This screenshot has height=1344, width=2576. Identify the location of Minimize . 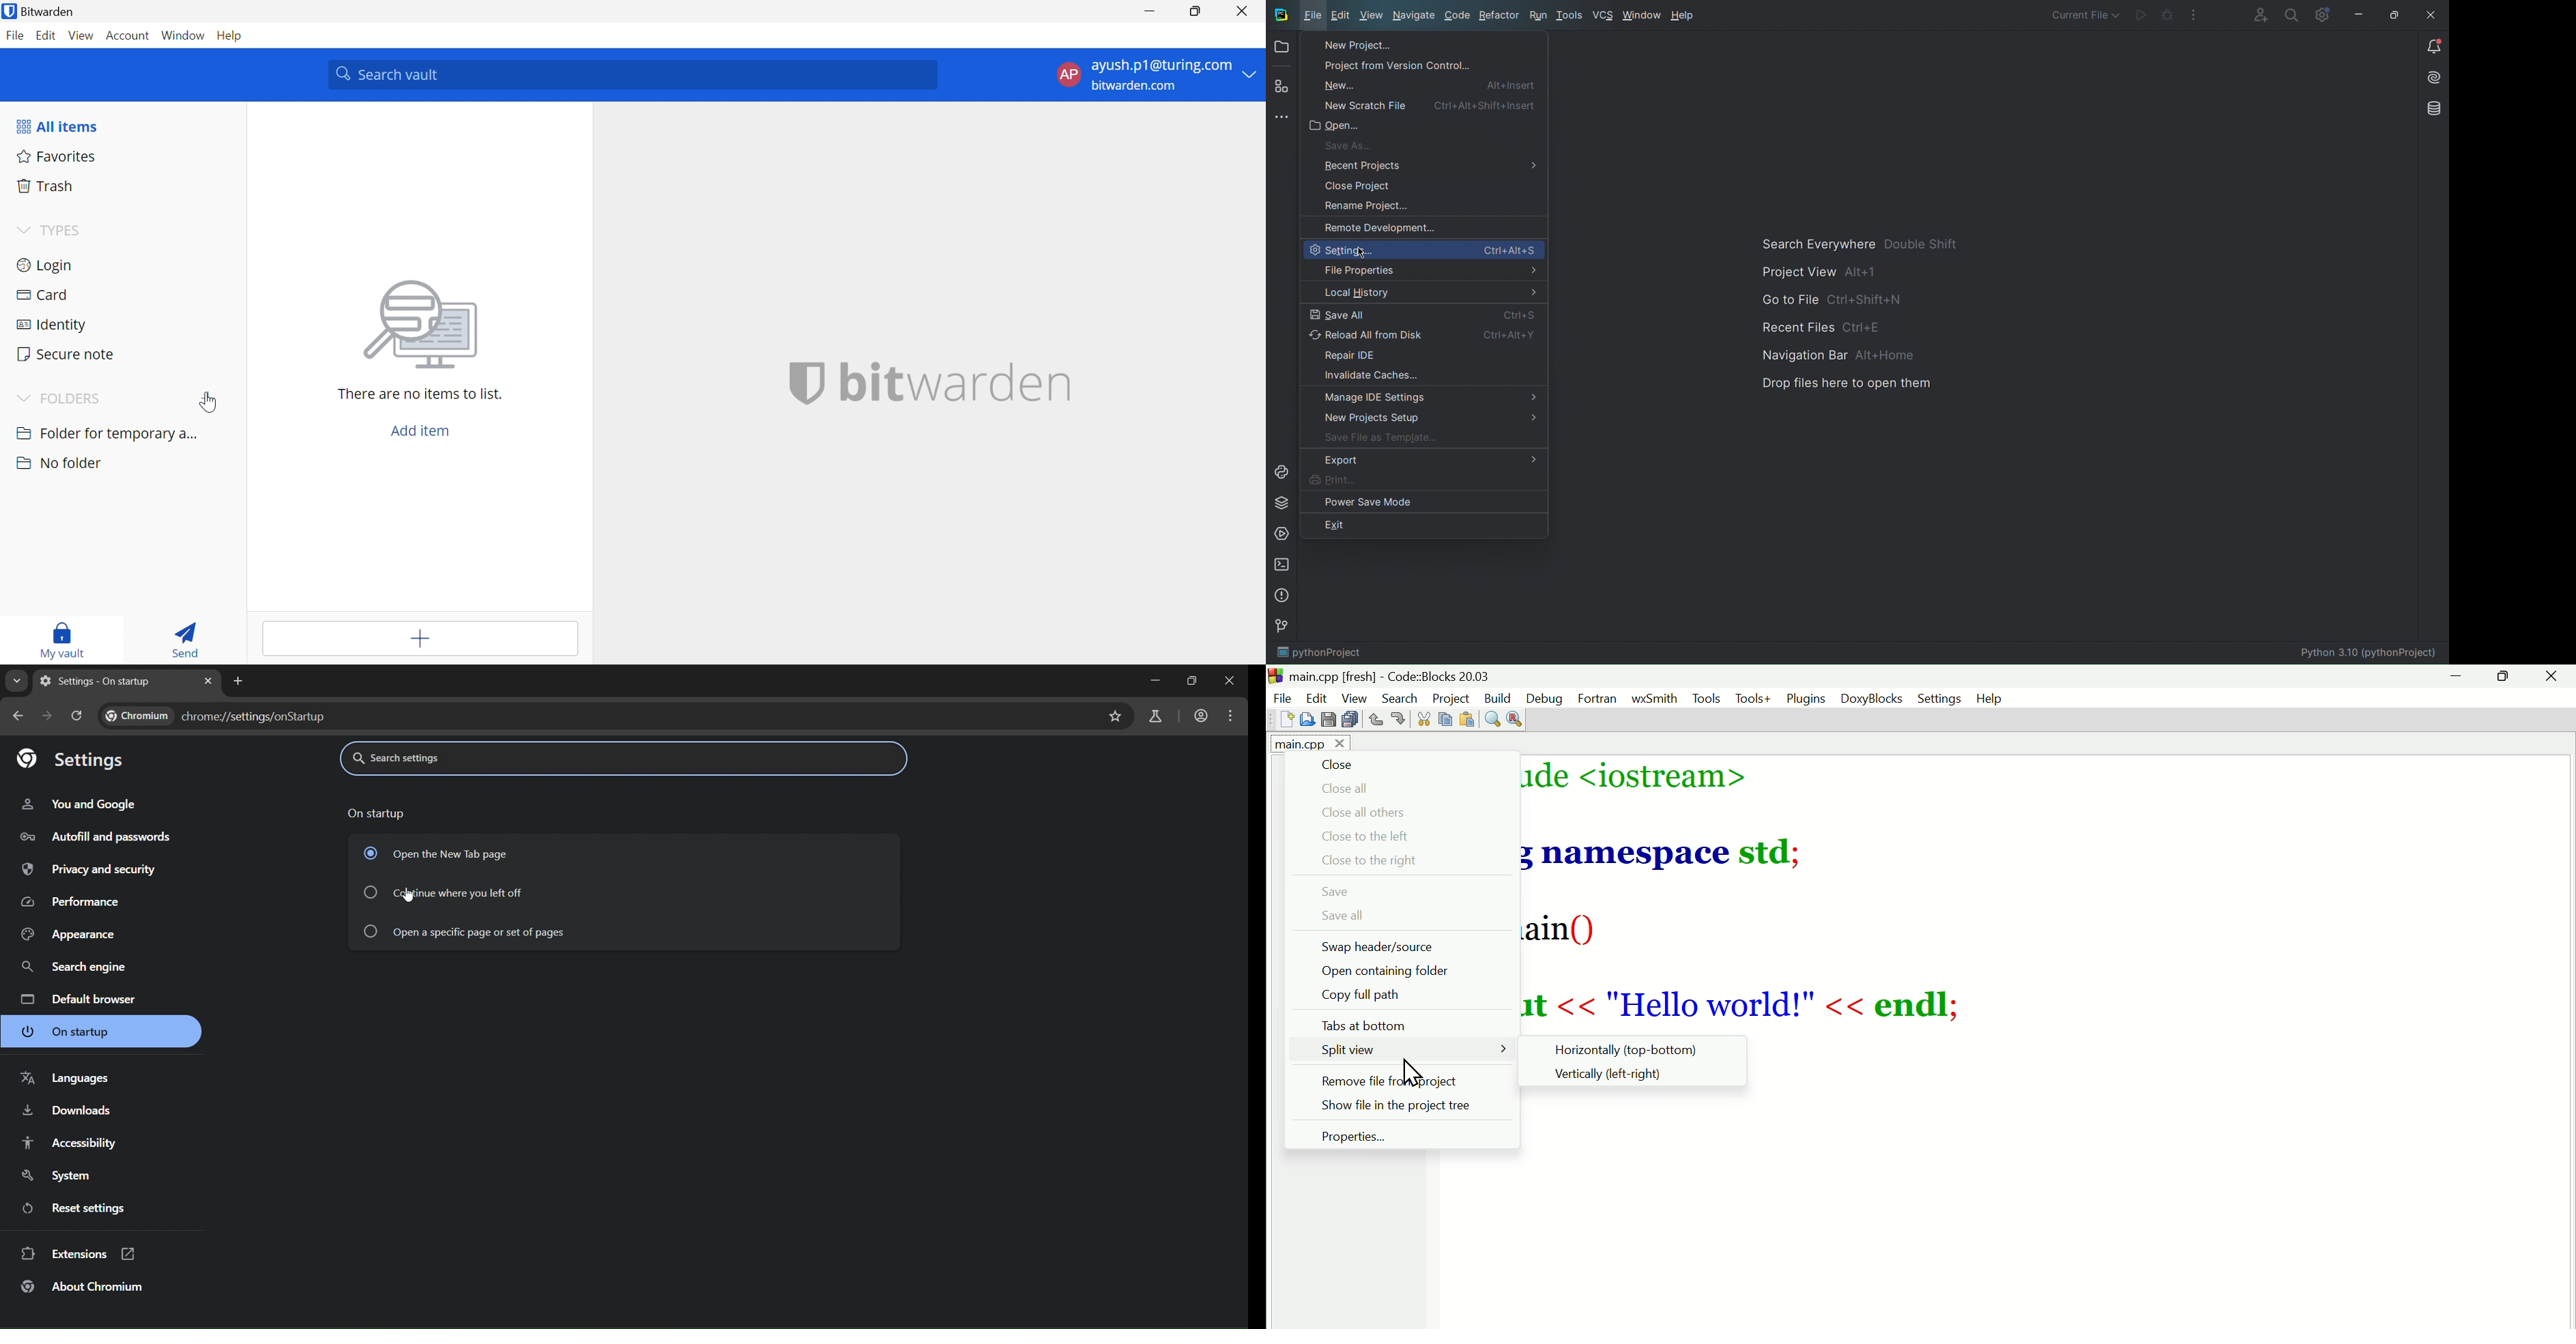
(2358, 15).